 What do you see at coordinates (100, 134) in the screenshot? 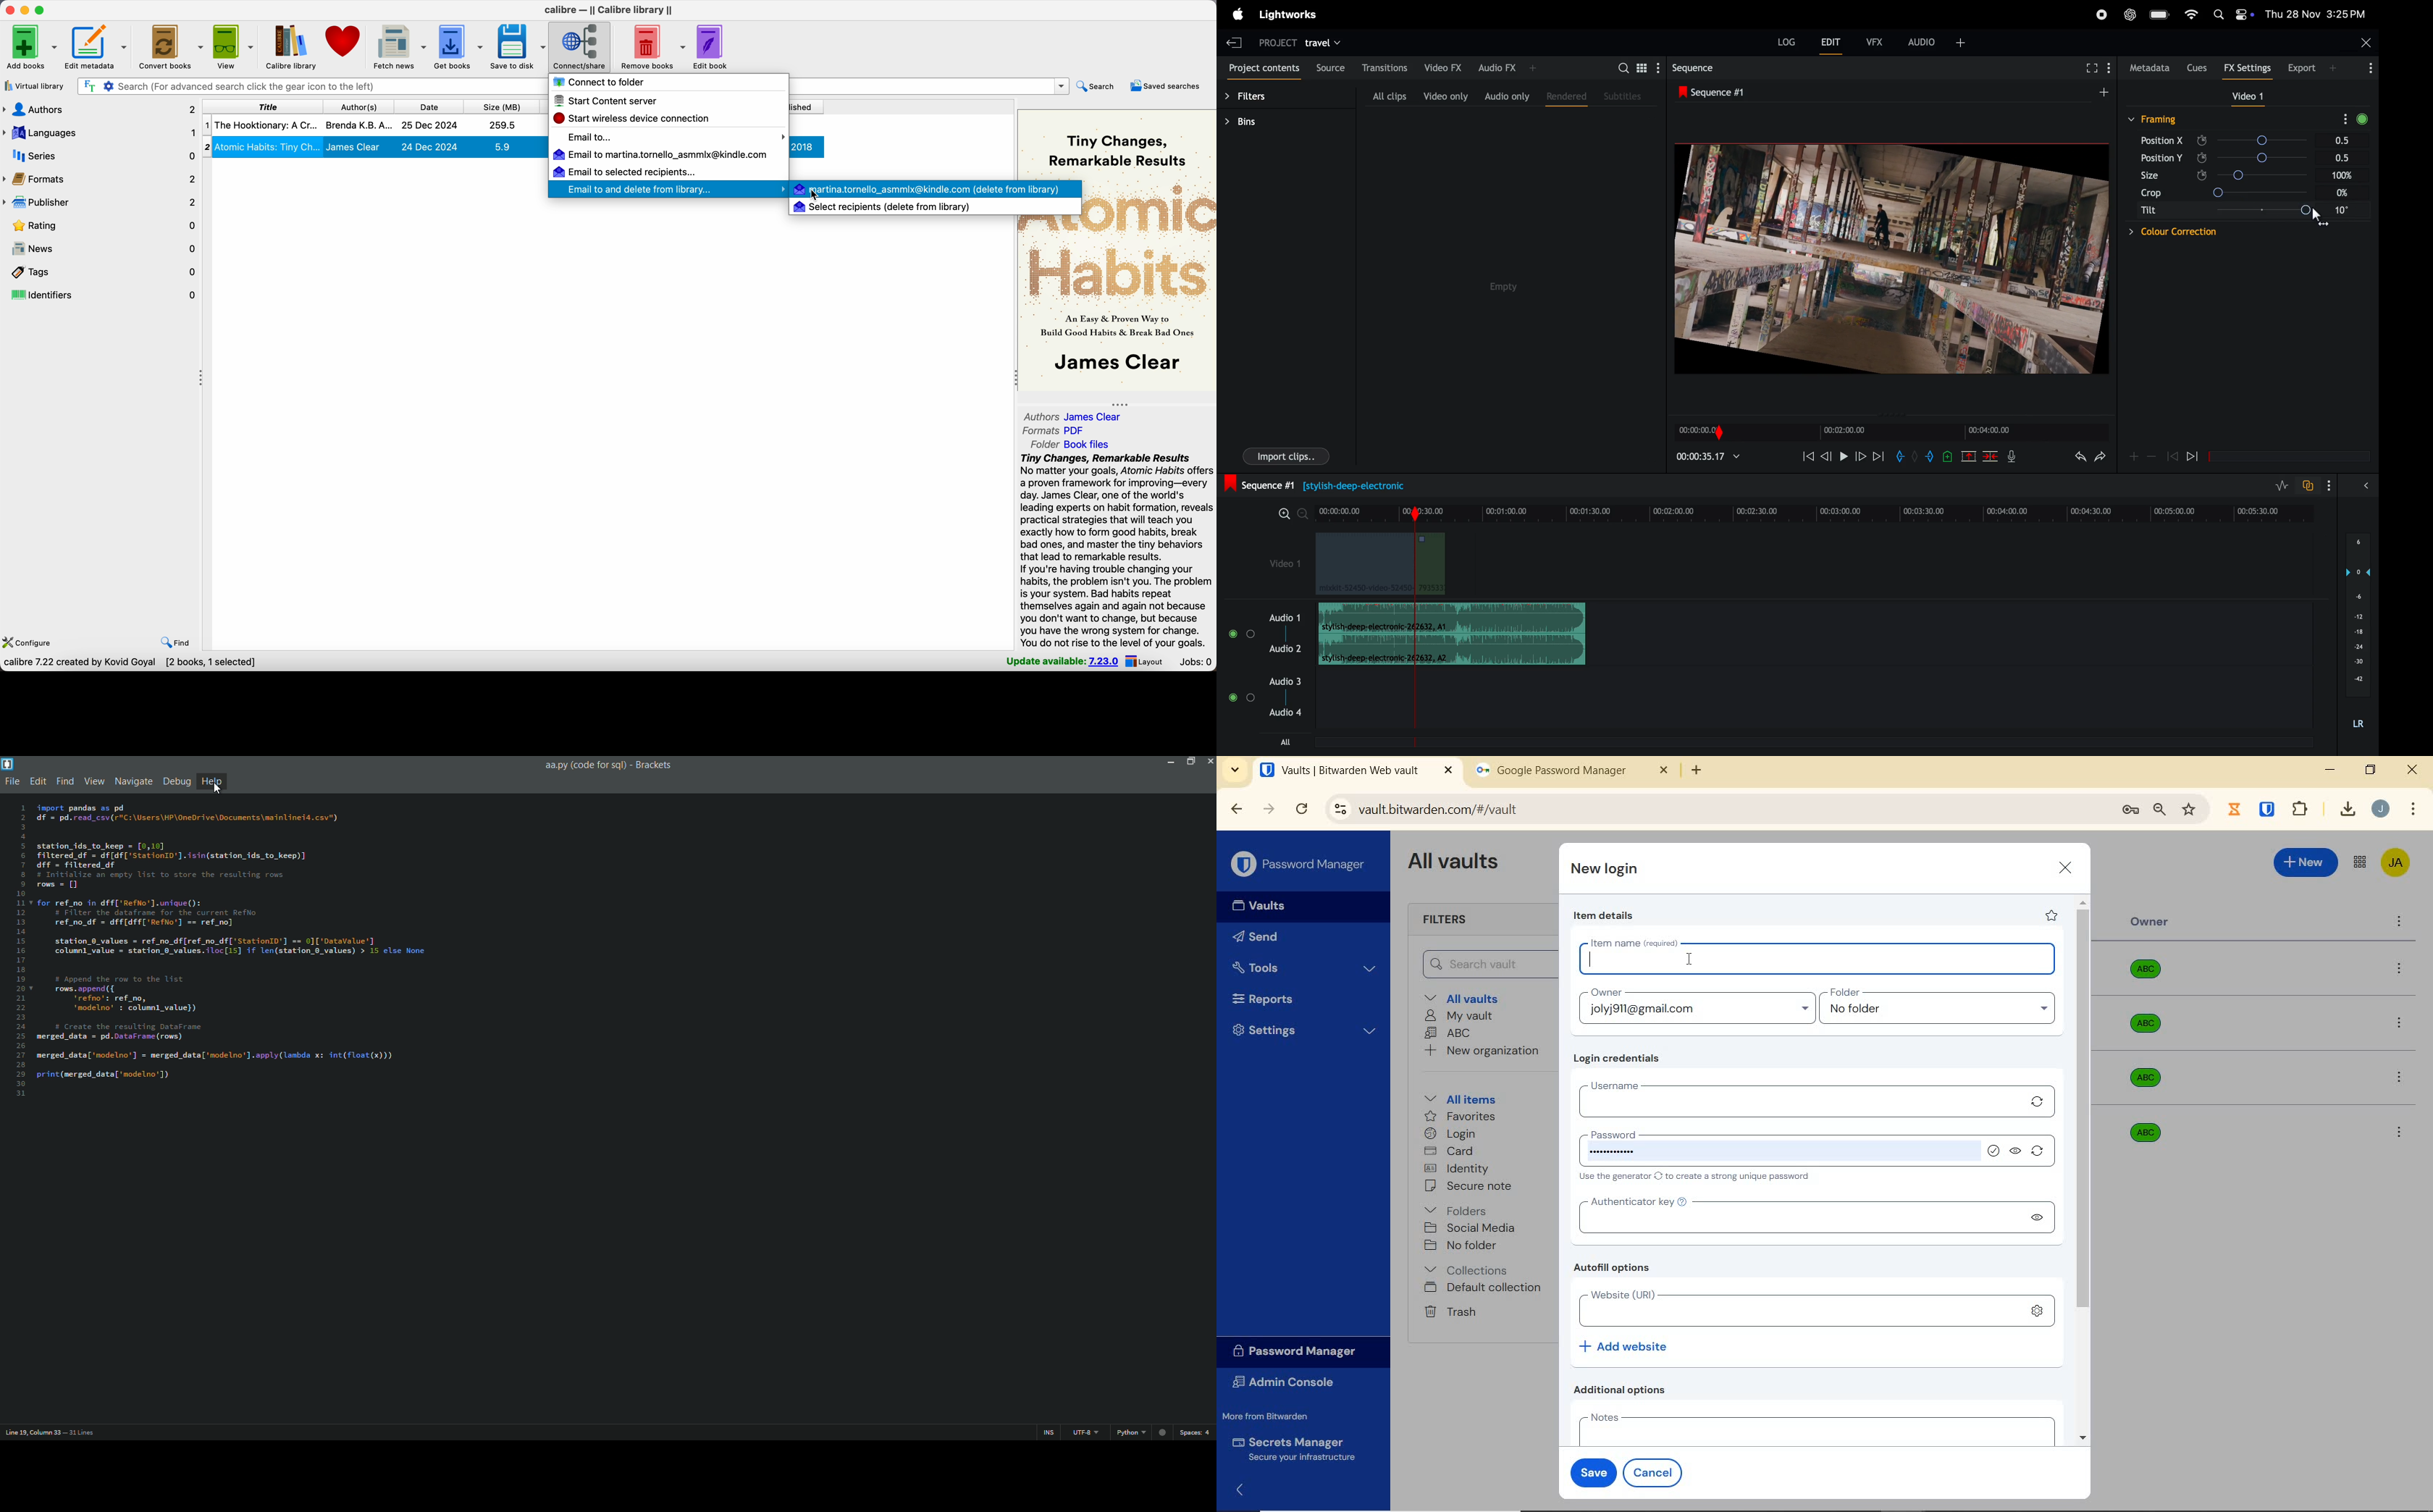
I see `languages` at bounding box center [100, 134].